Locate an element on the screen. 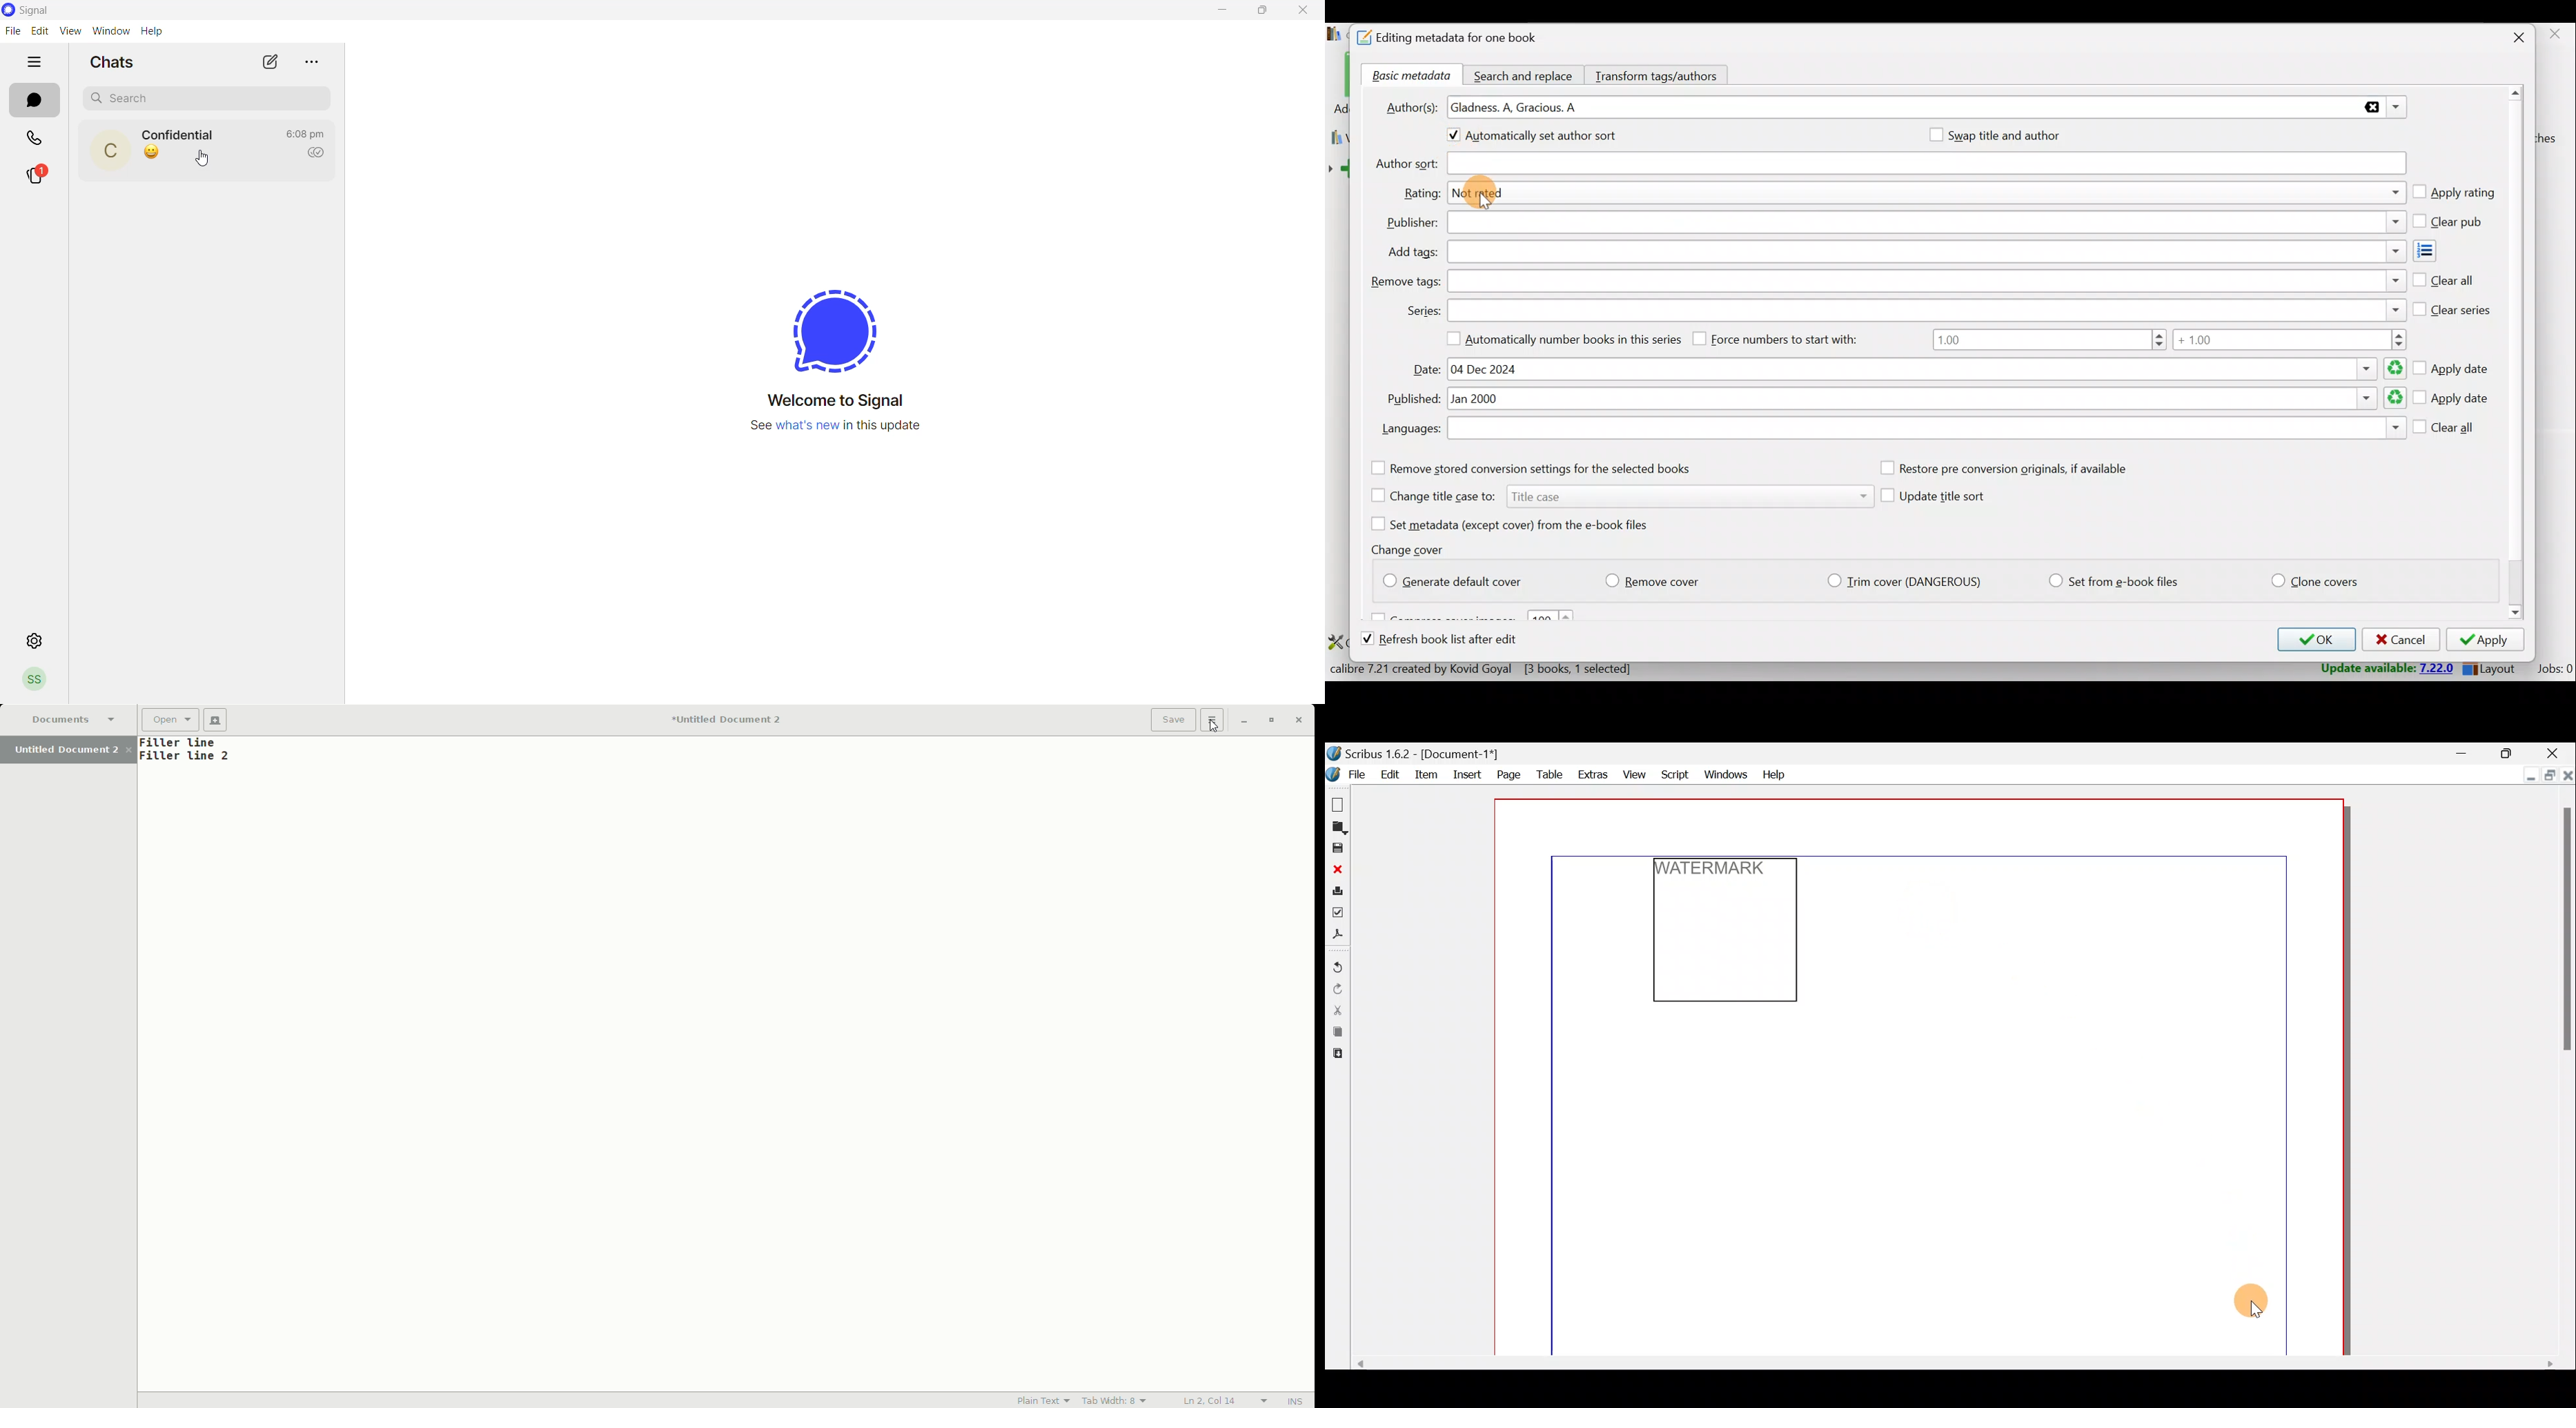 The image size is (2576, 1428). Basic metadata is located at coordinates (1408, 76).